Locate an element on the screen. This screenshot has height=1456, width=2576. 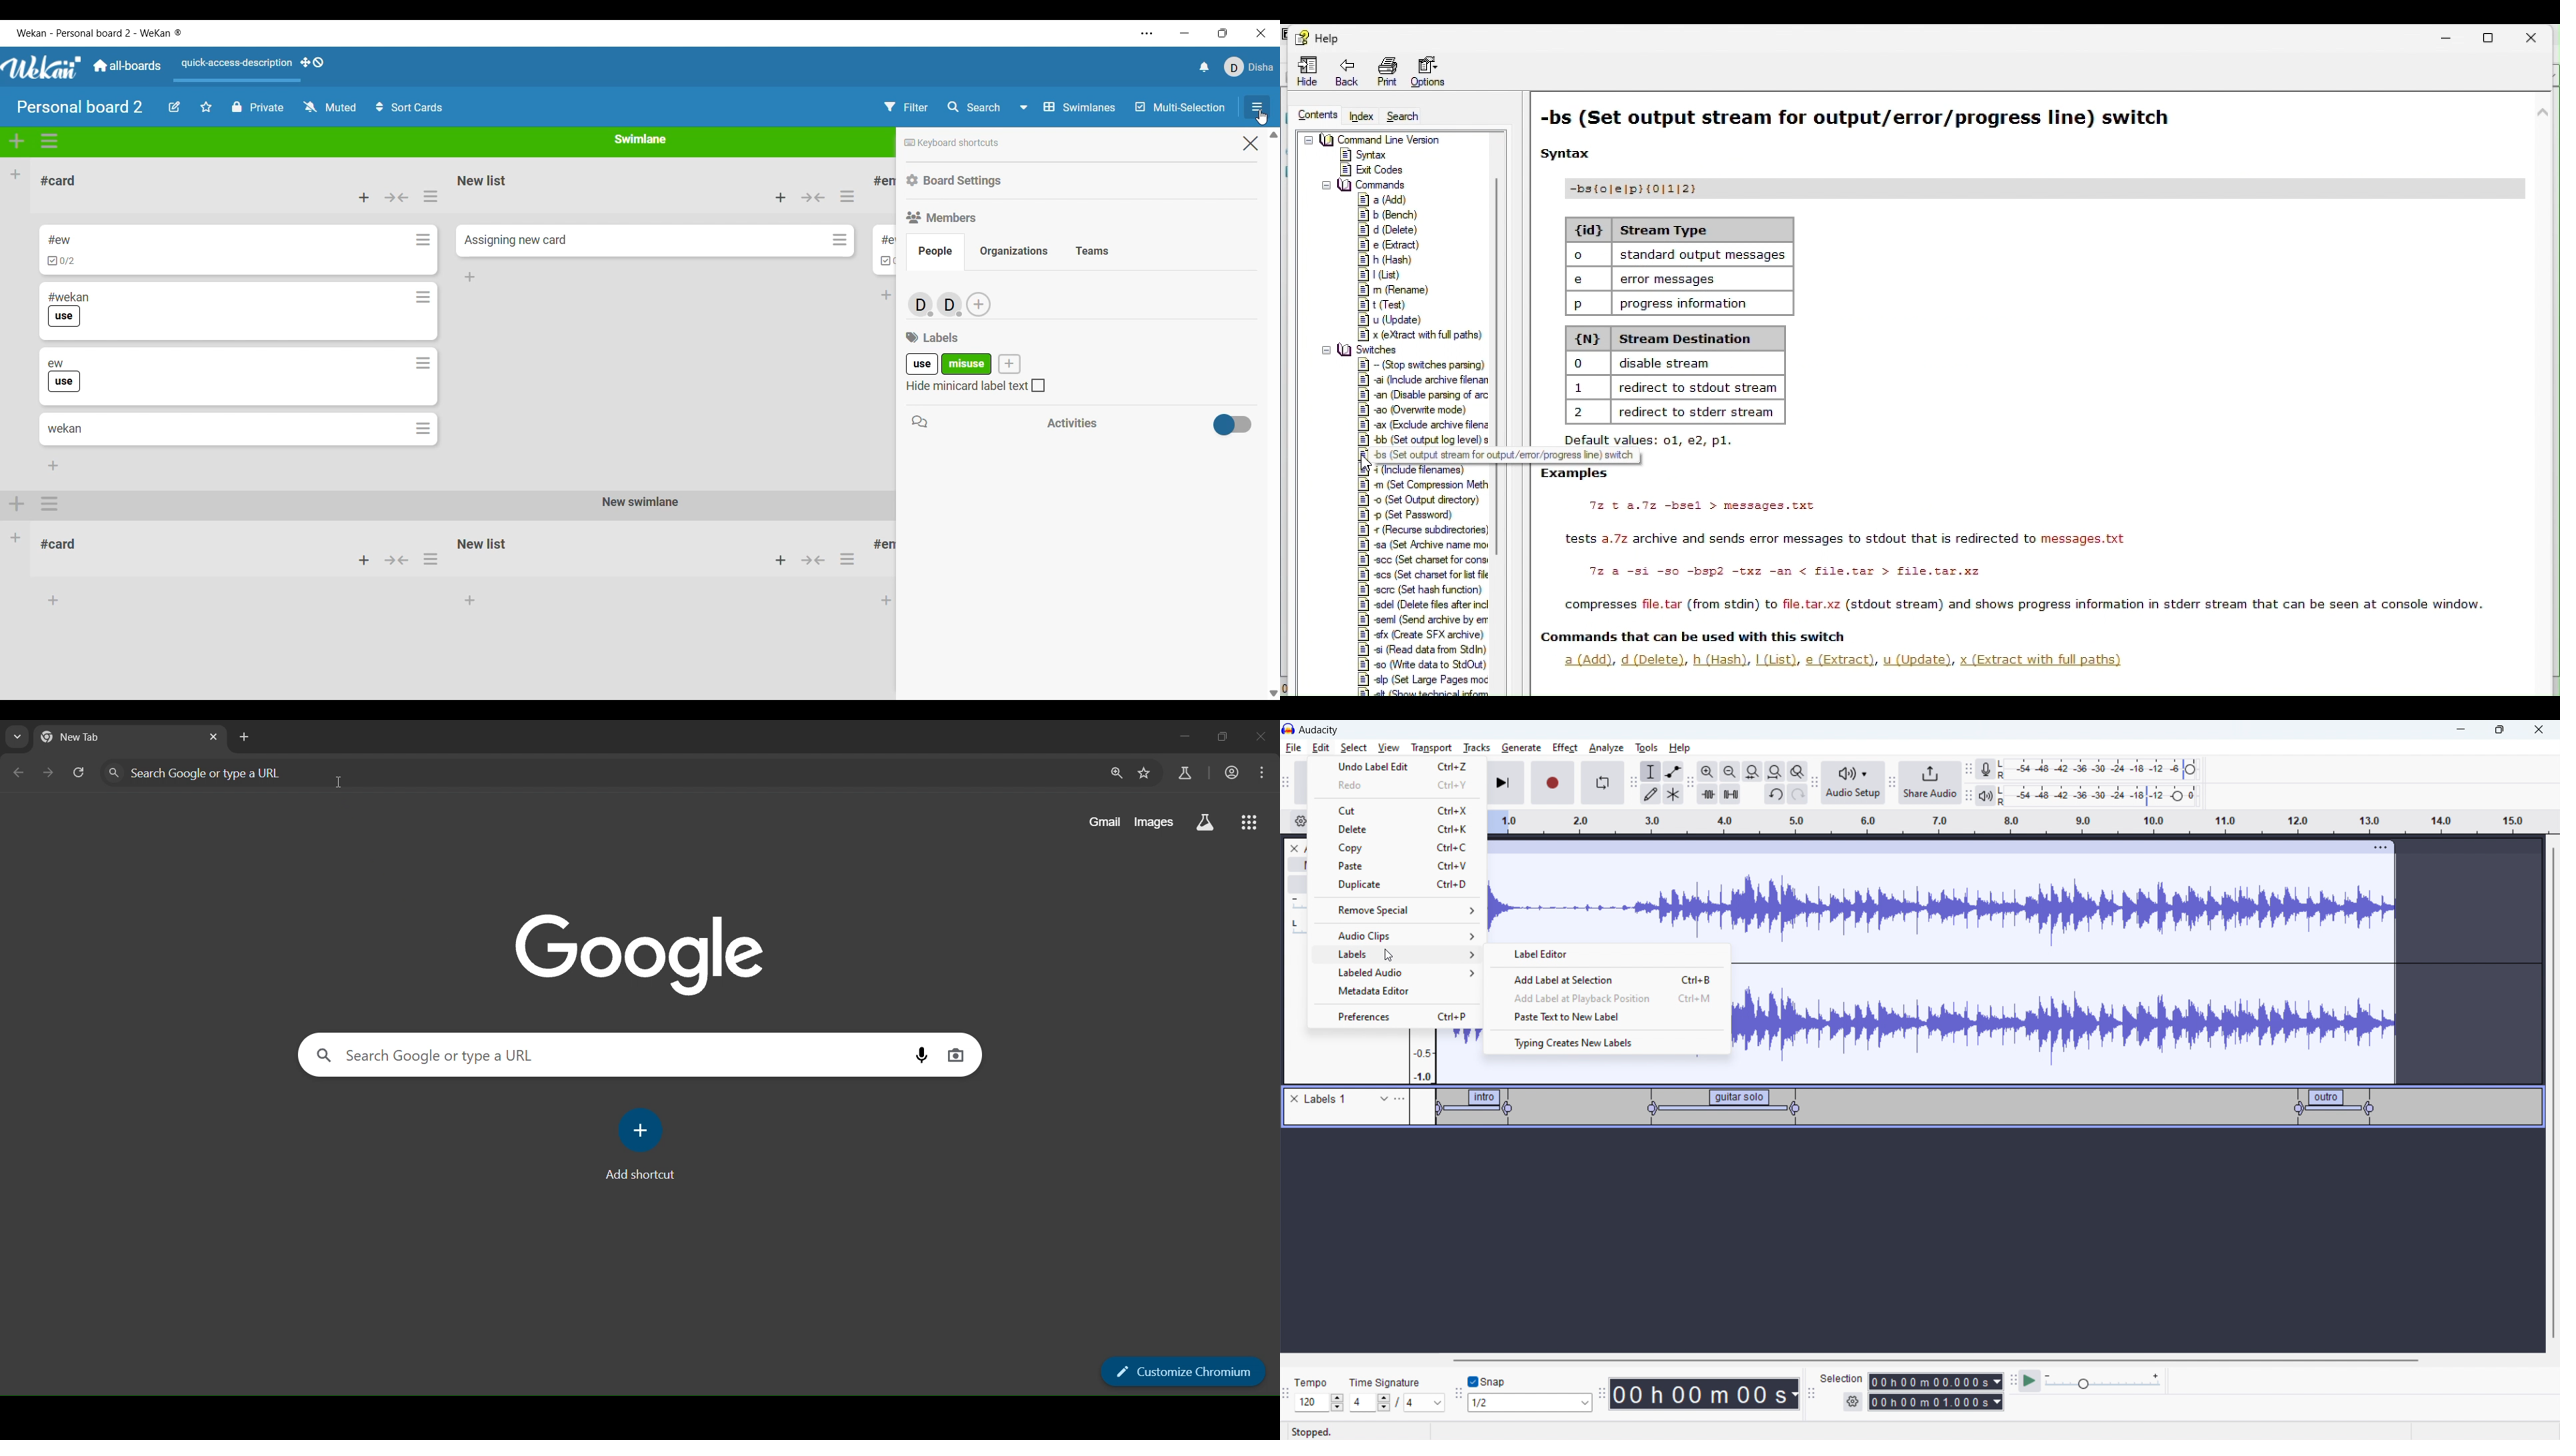
play at speed toolbar is located at coordinates (2013, 1382).